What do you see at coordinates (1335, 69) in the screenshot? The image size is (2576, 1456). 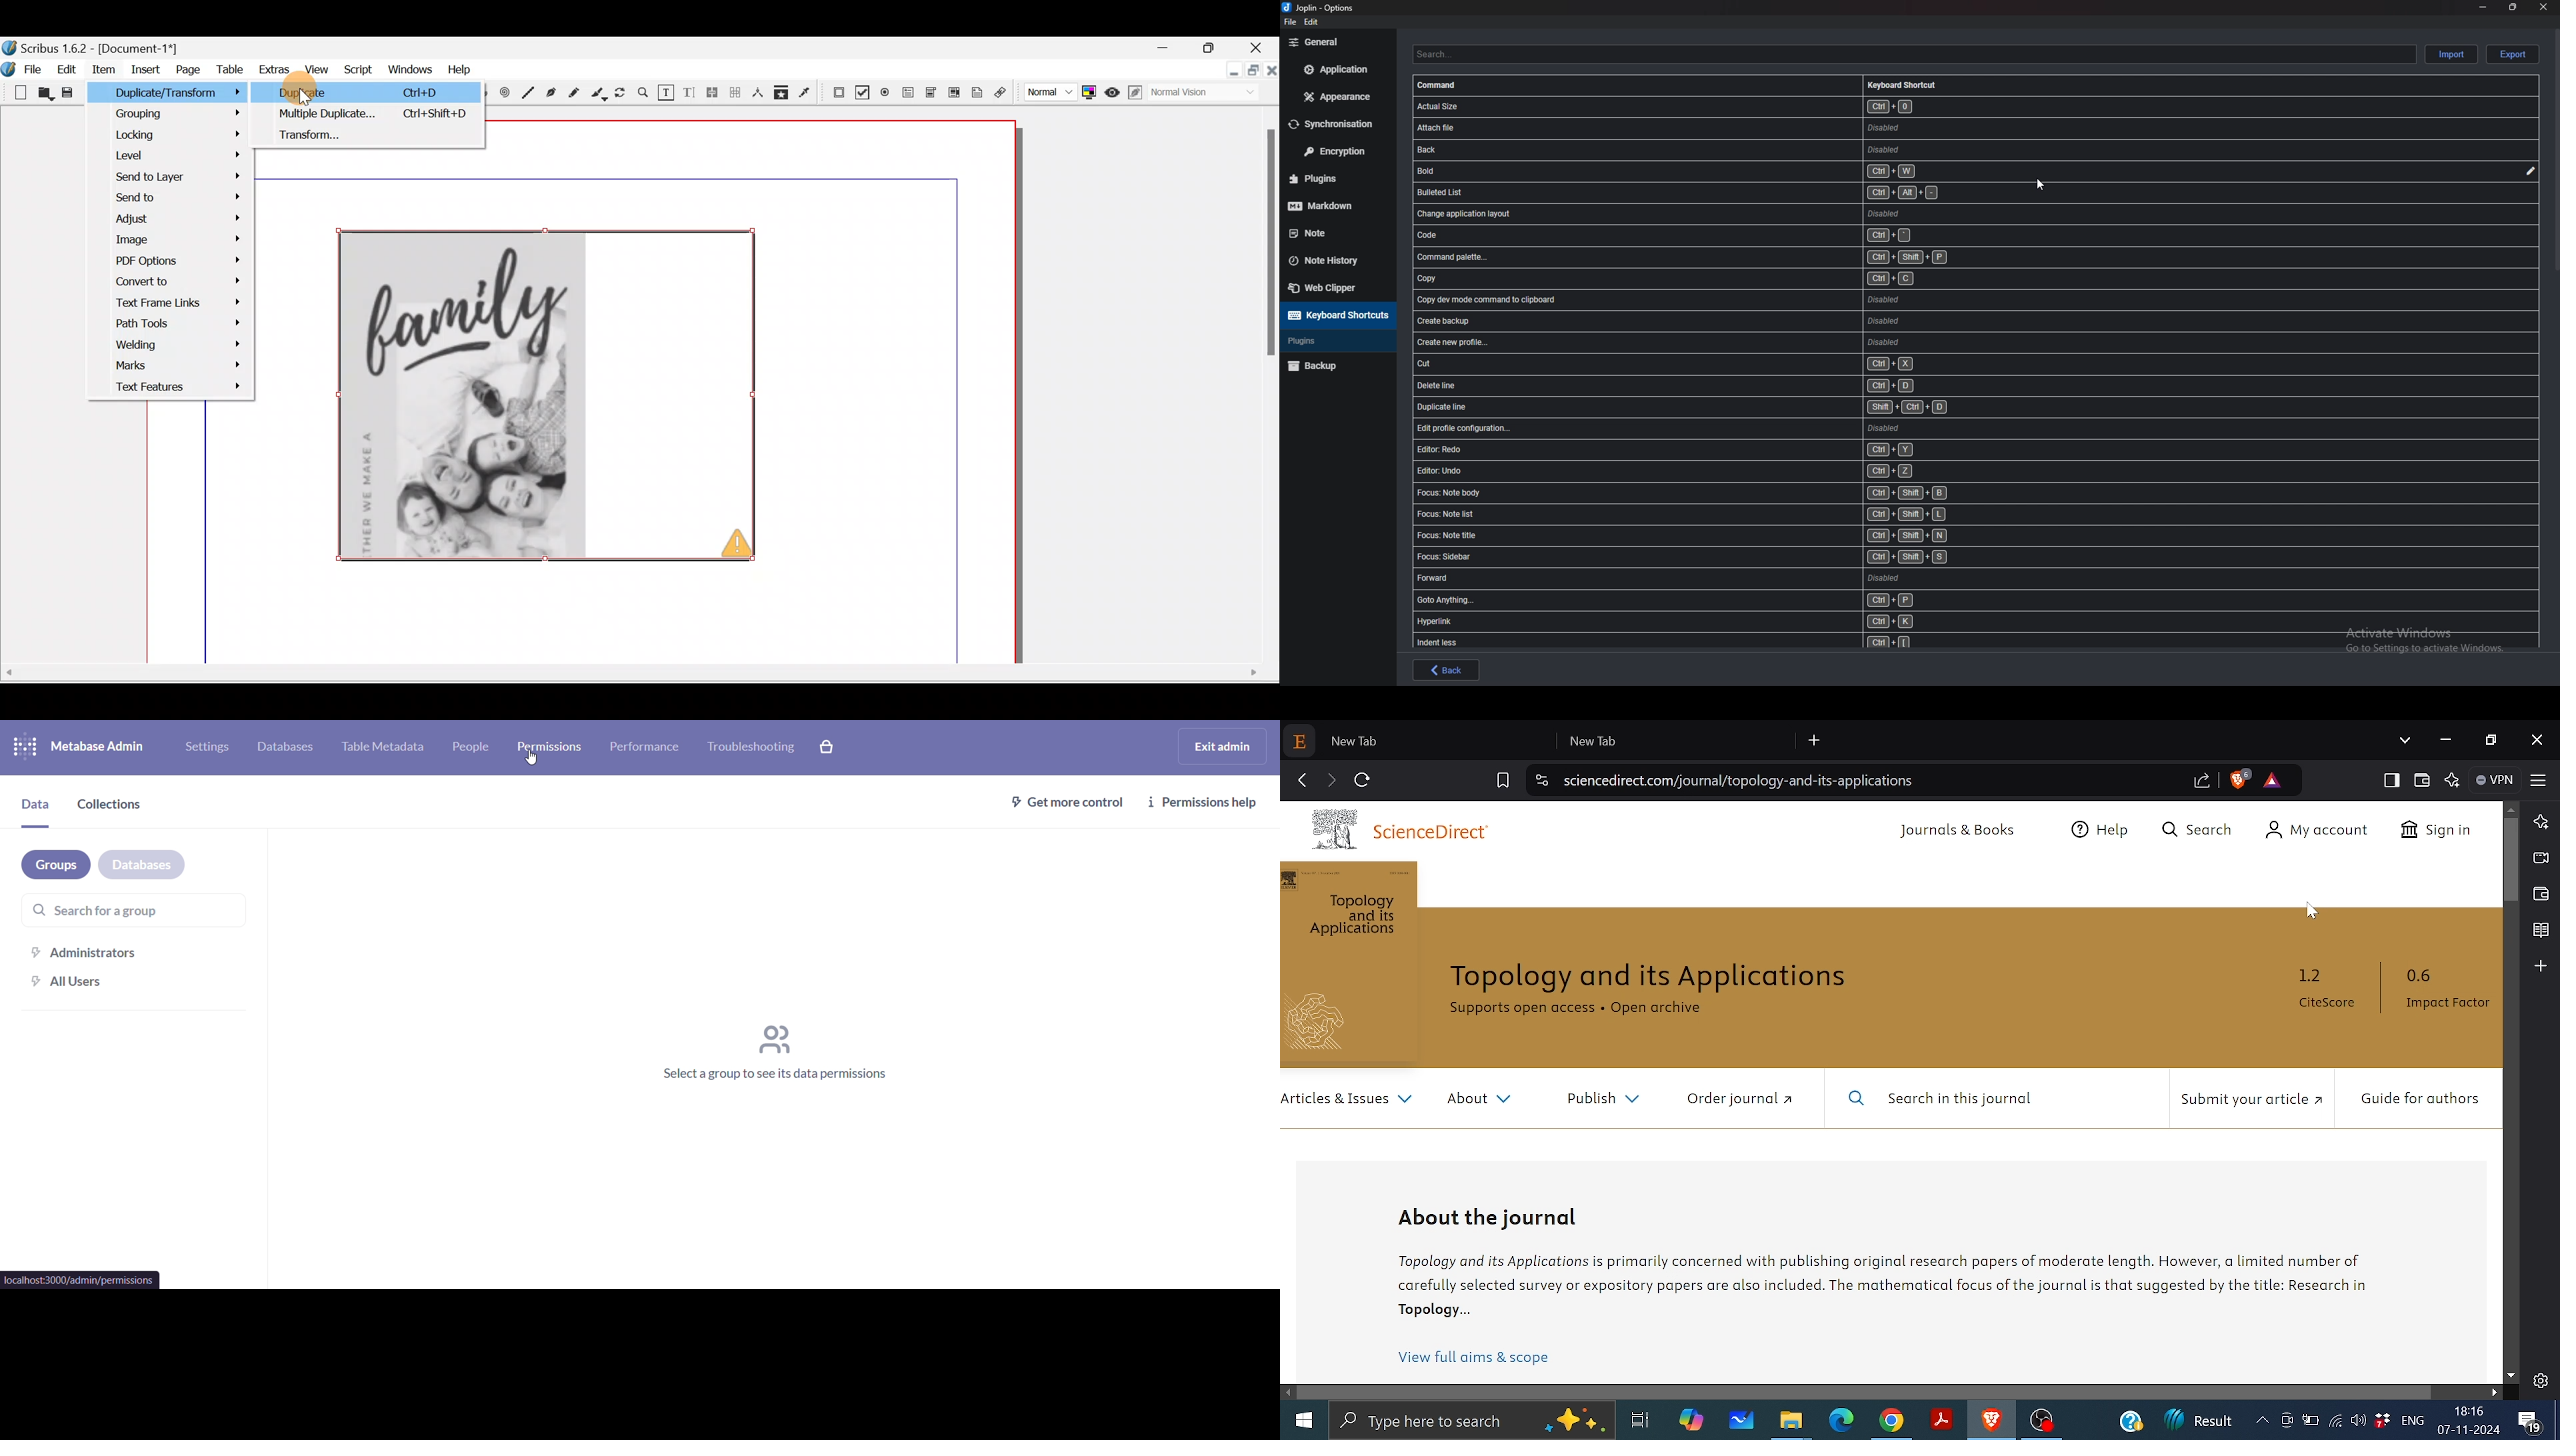 I see `Application` at bounding box center [1335, 69].